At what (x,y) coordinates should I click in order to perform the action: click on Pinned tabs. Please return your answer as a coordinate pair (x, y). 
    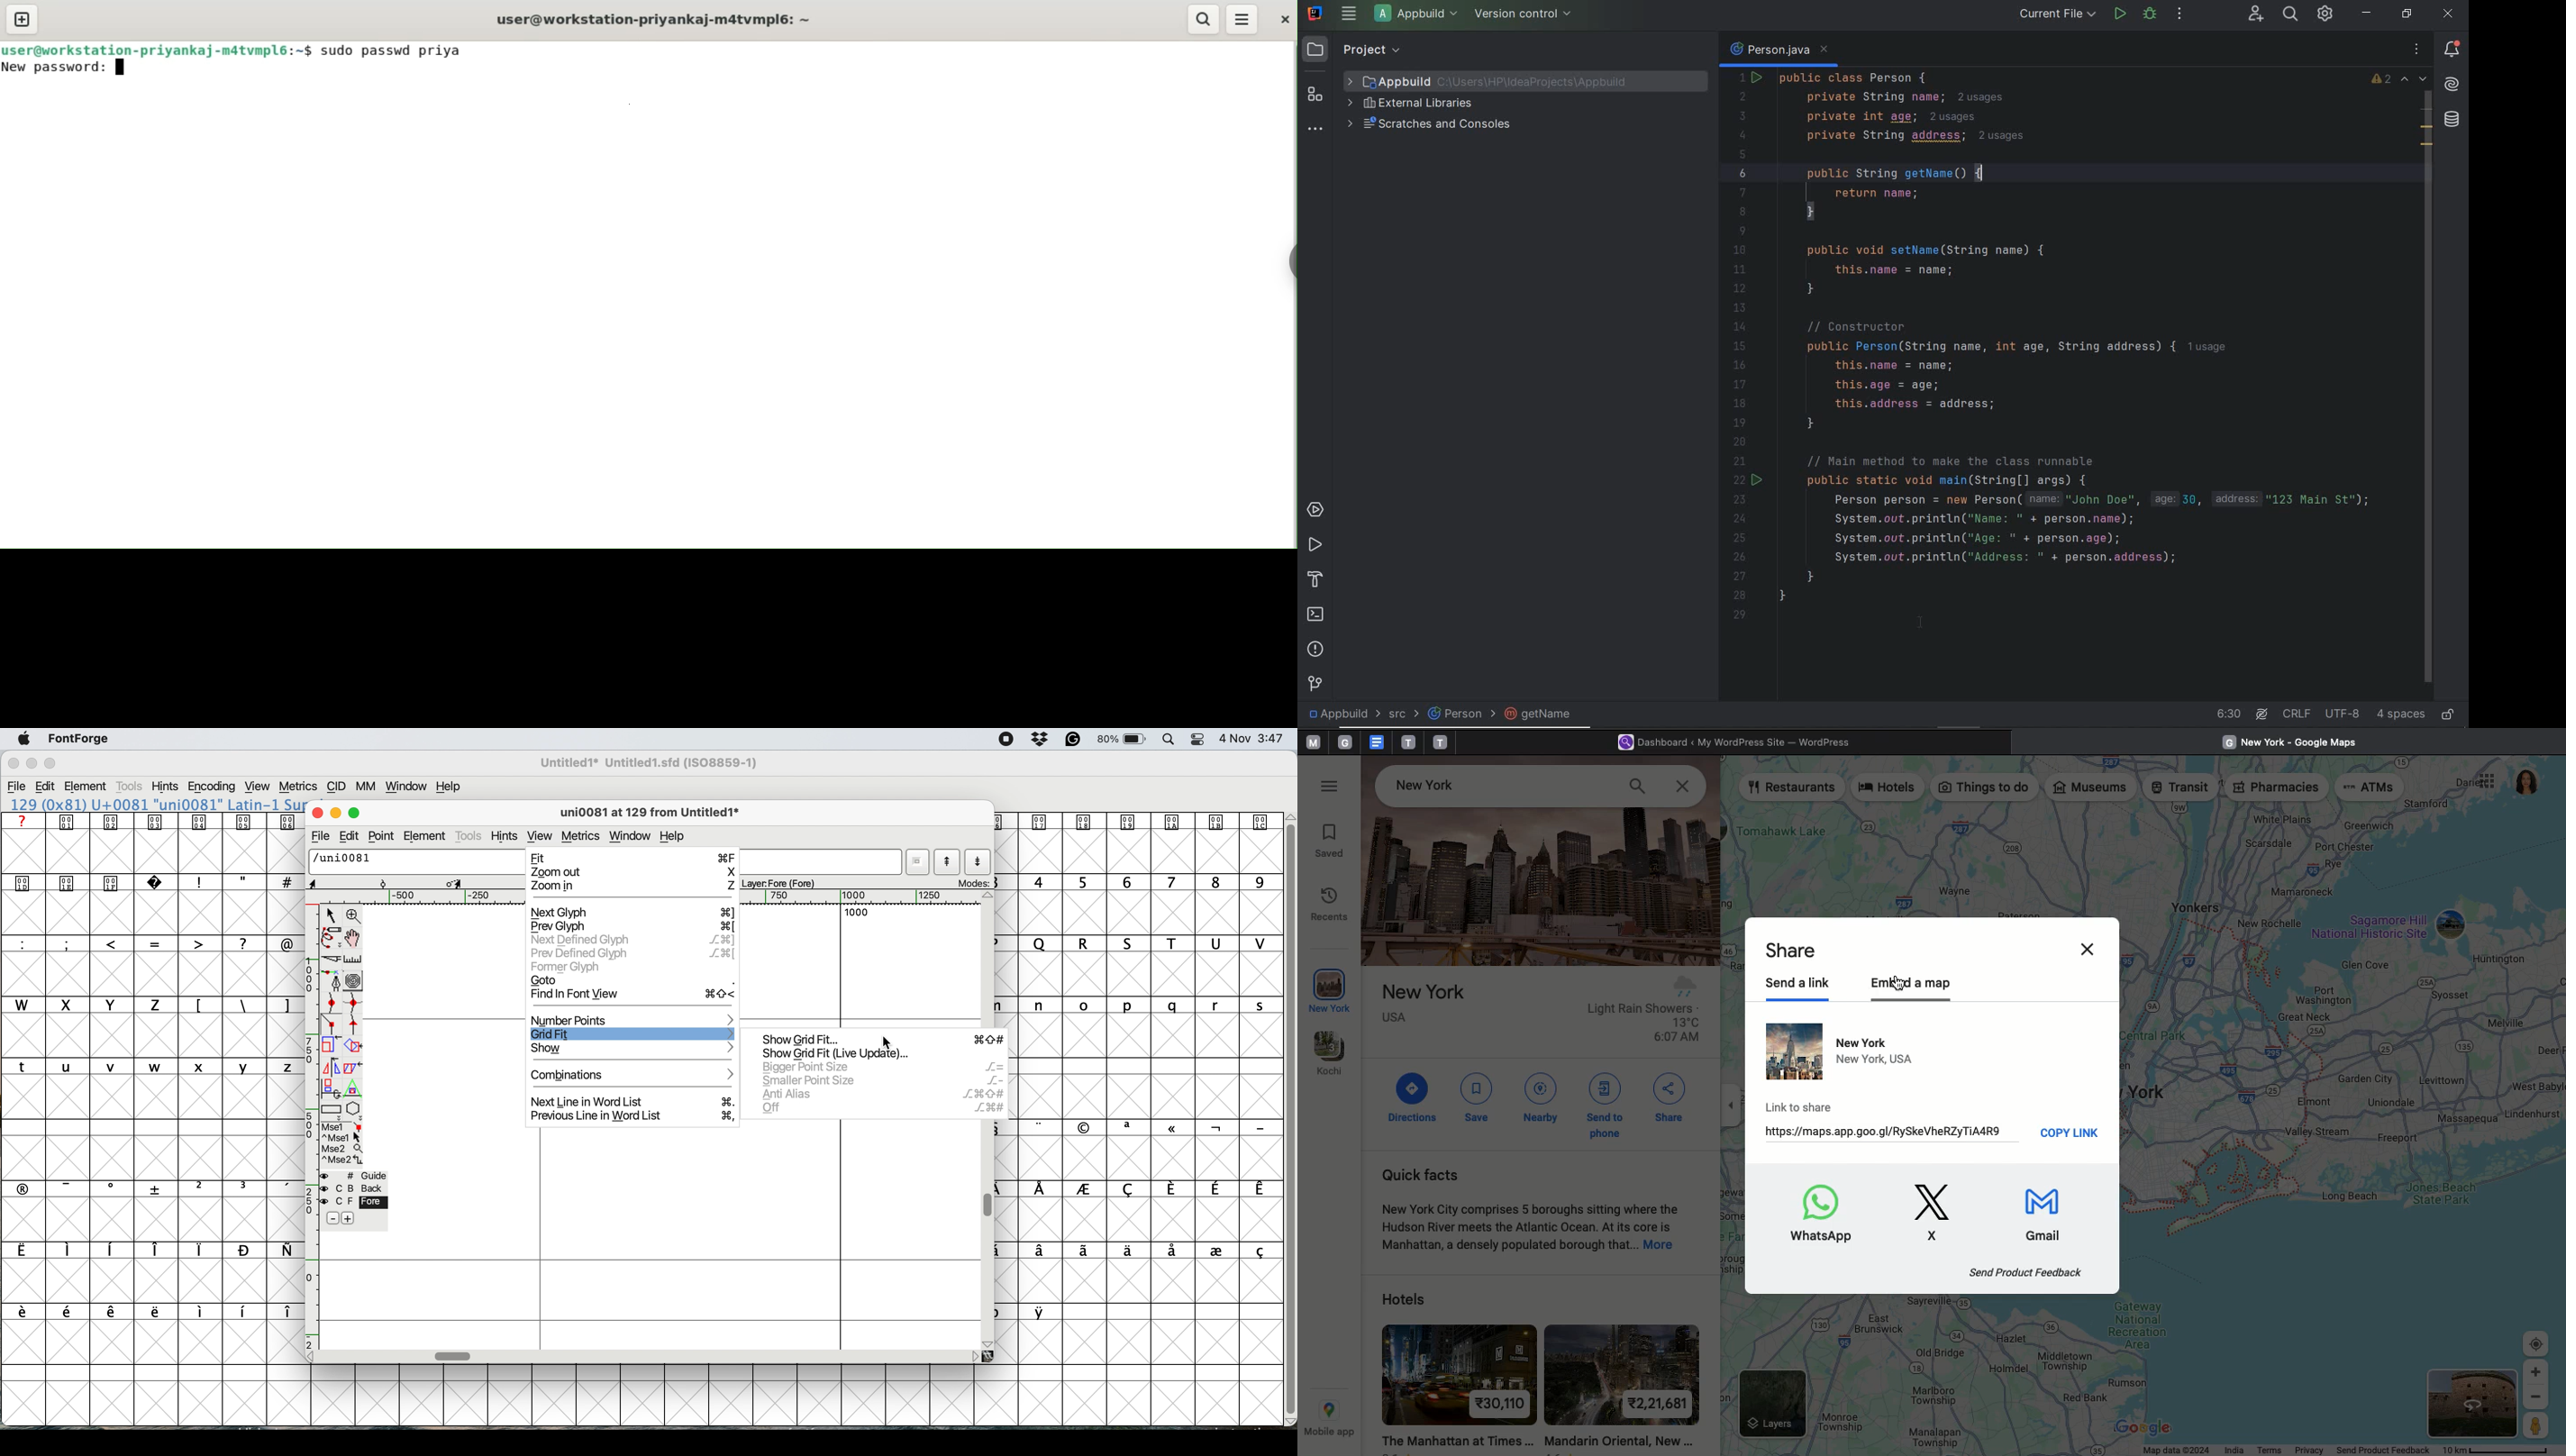
    Looking at the image, I should click on (1311, 743).